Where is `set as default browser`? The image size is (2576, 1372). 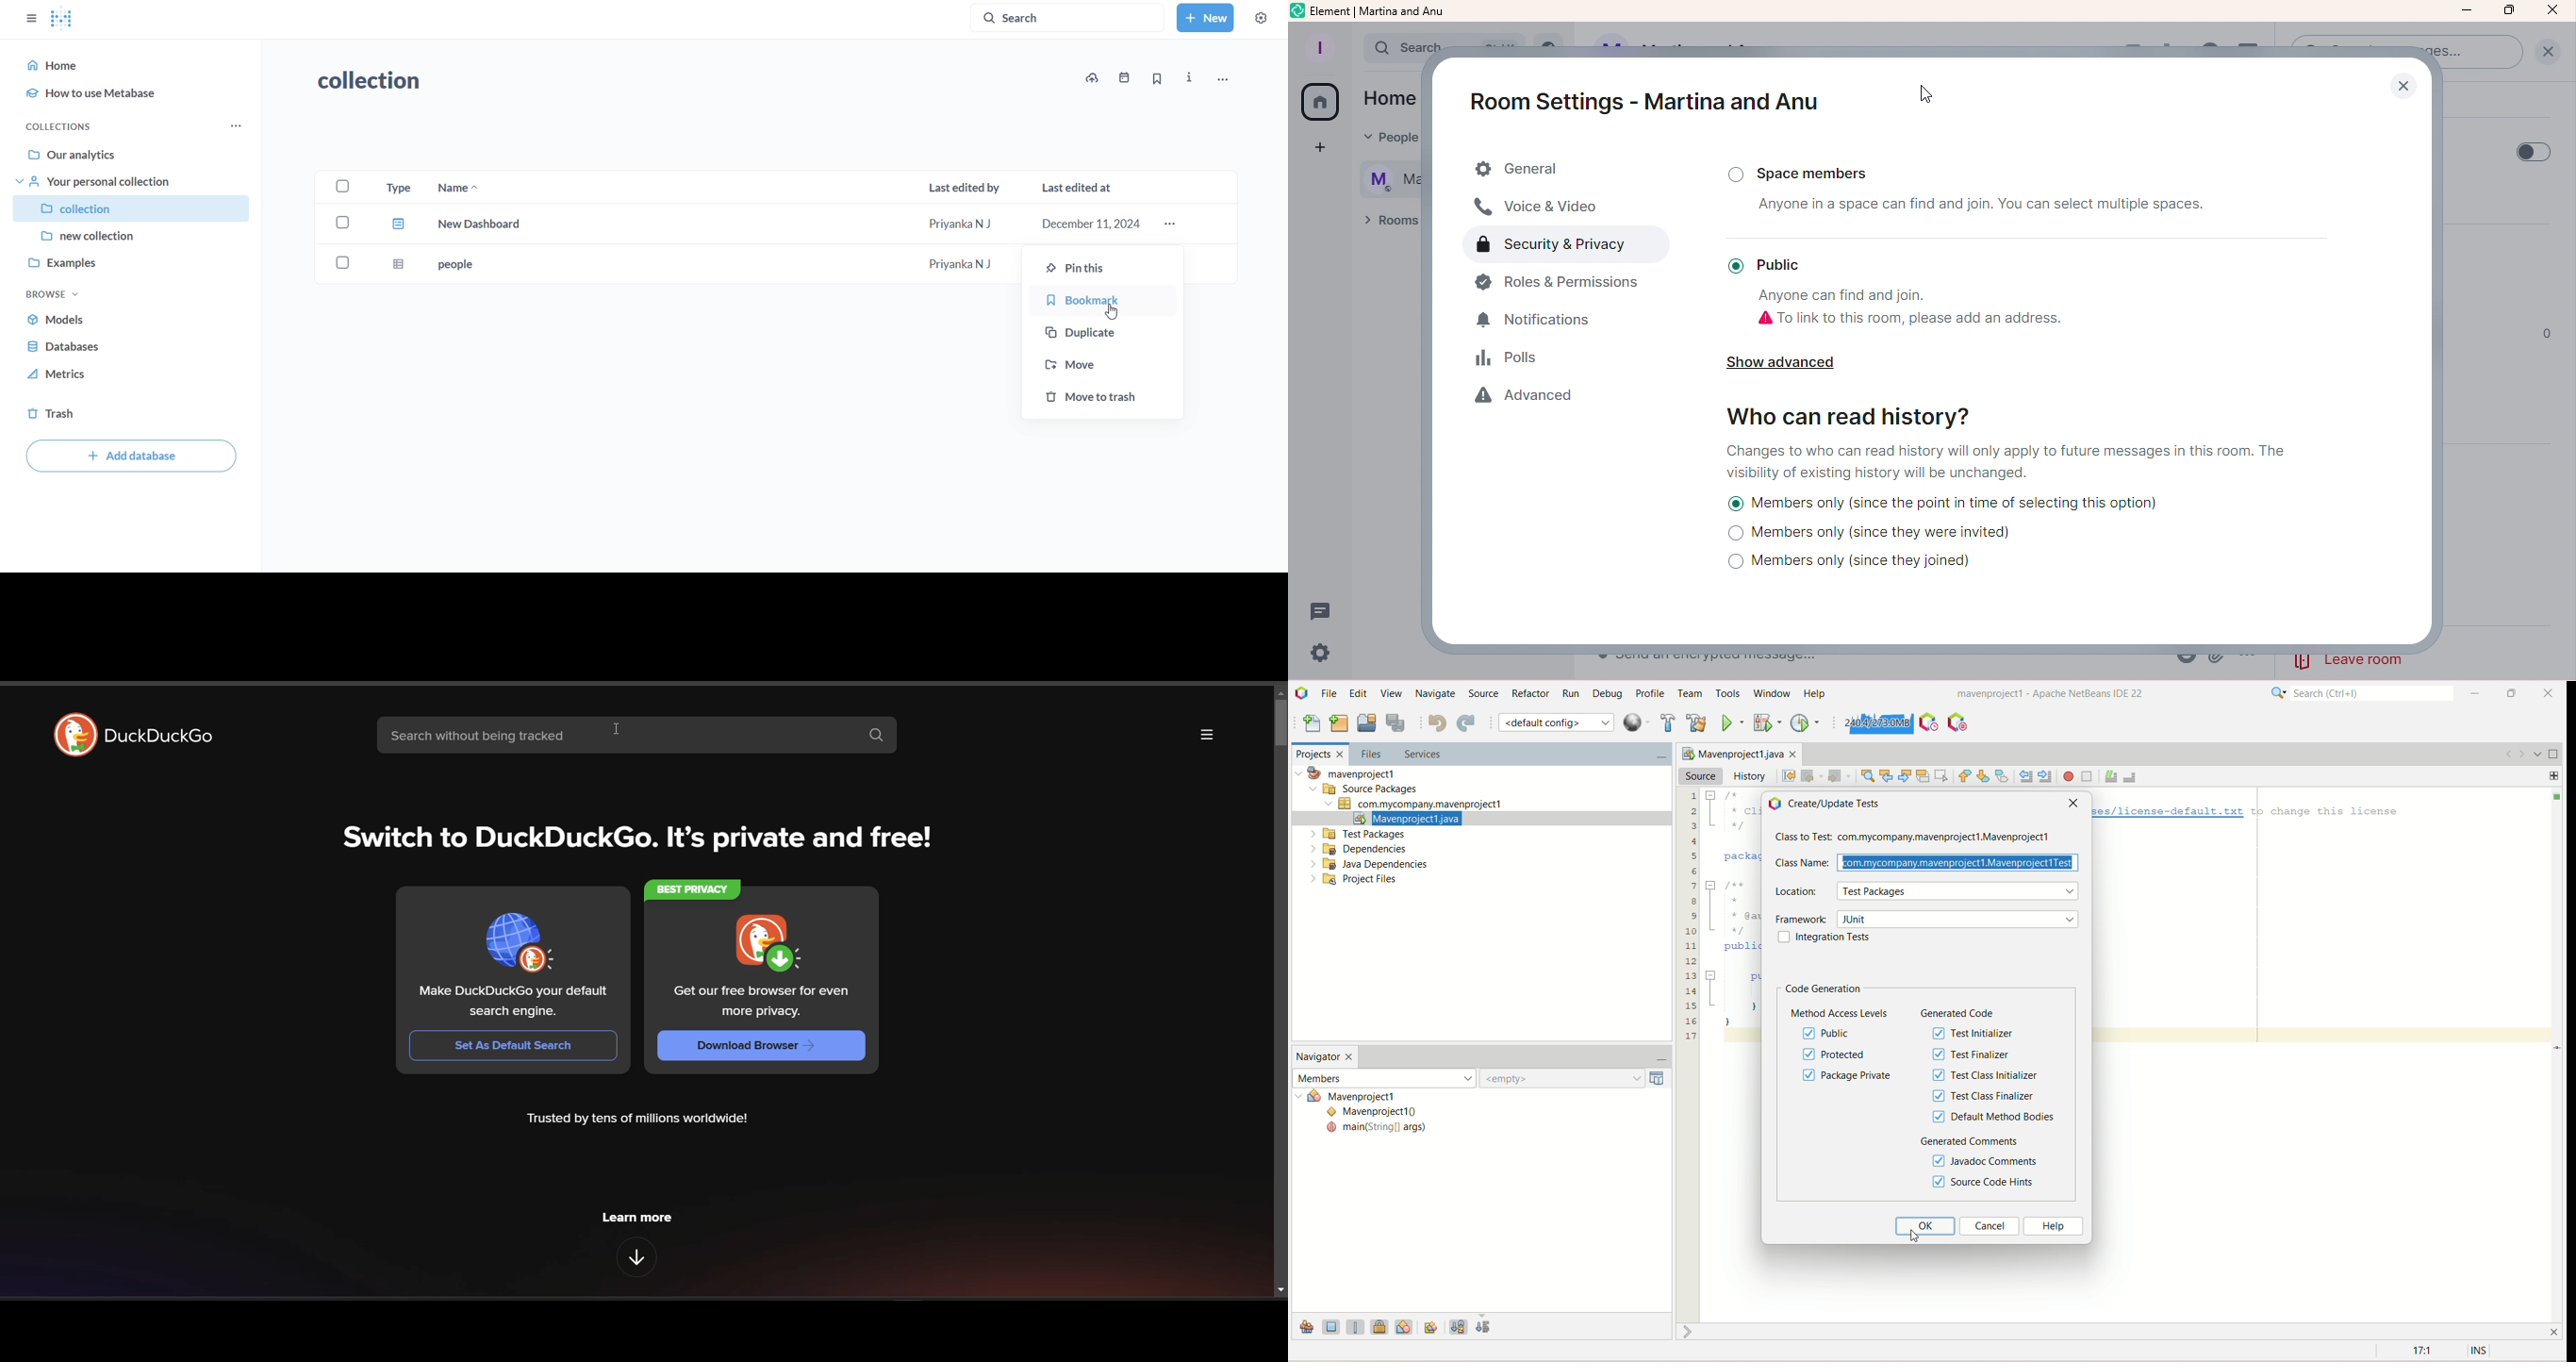
set as default browser is located at coordinates (515, 938).